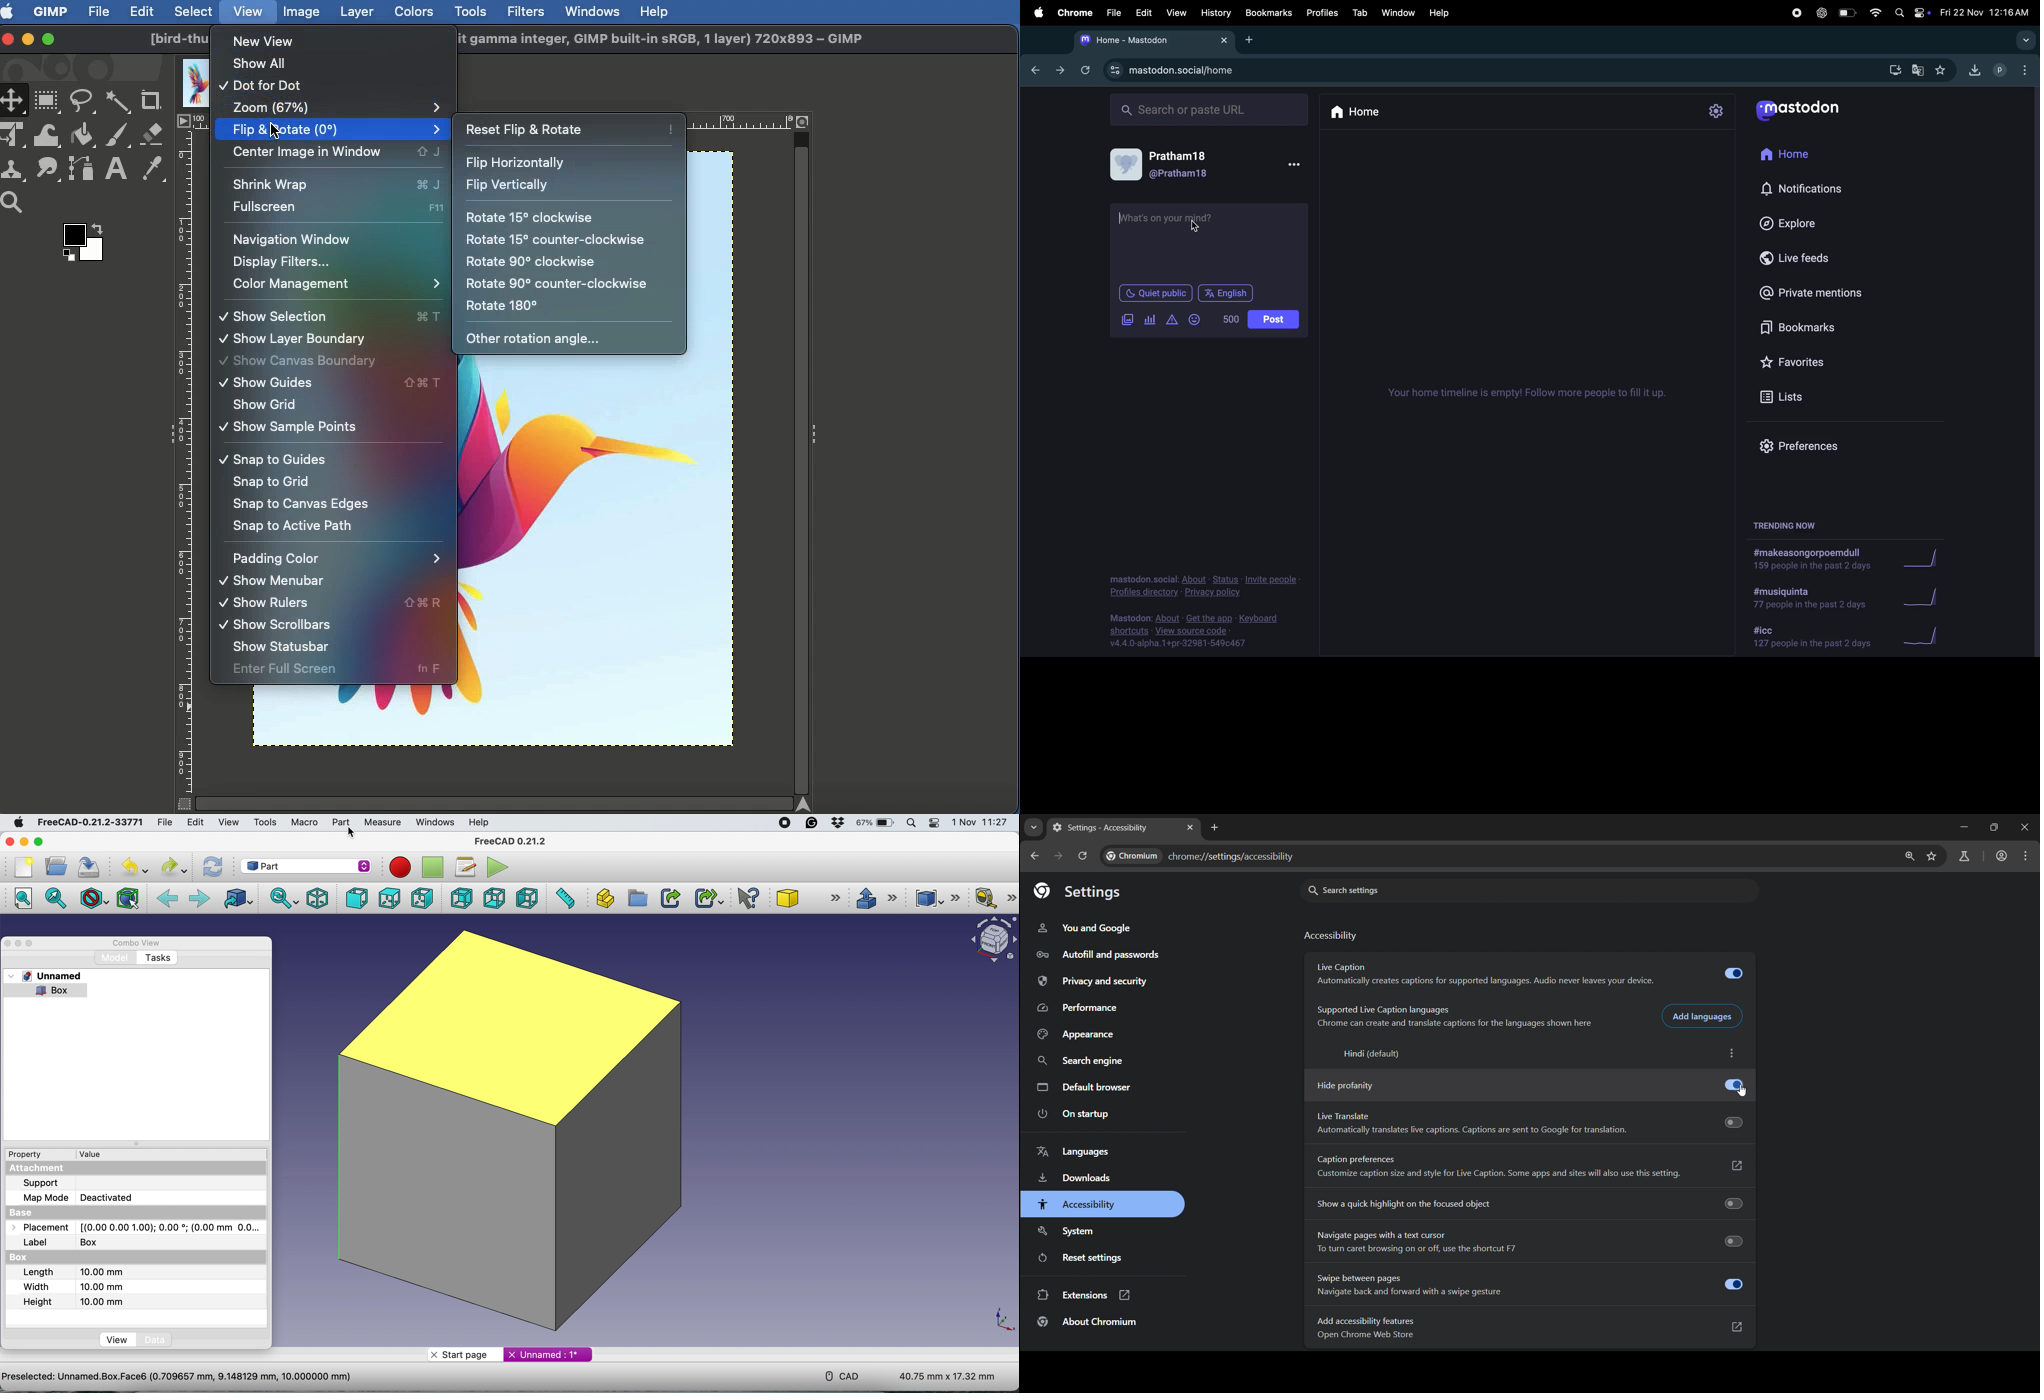 The image size is (2044, 1400). Describe the element at coordinates (1810, 598) in the screenshot. I see `hash tag` at that location.